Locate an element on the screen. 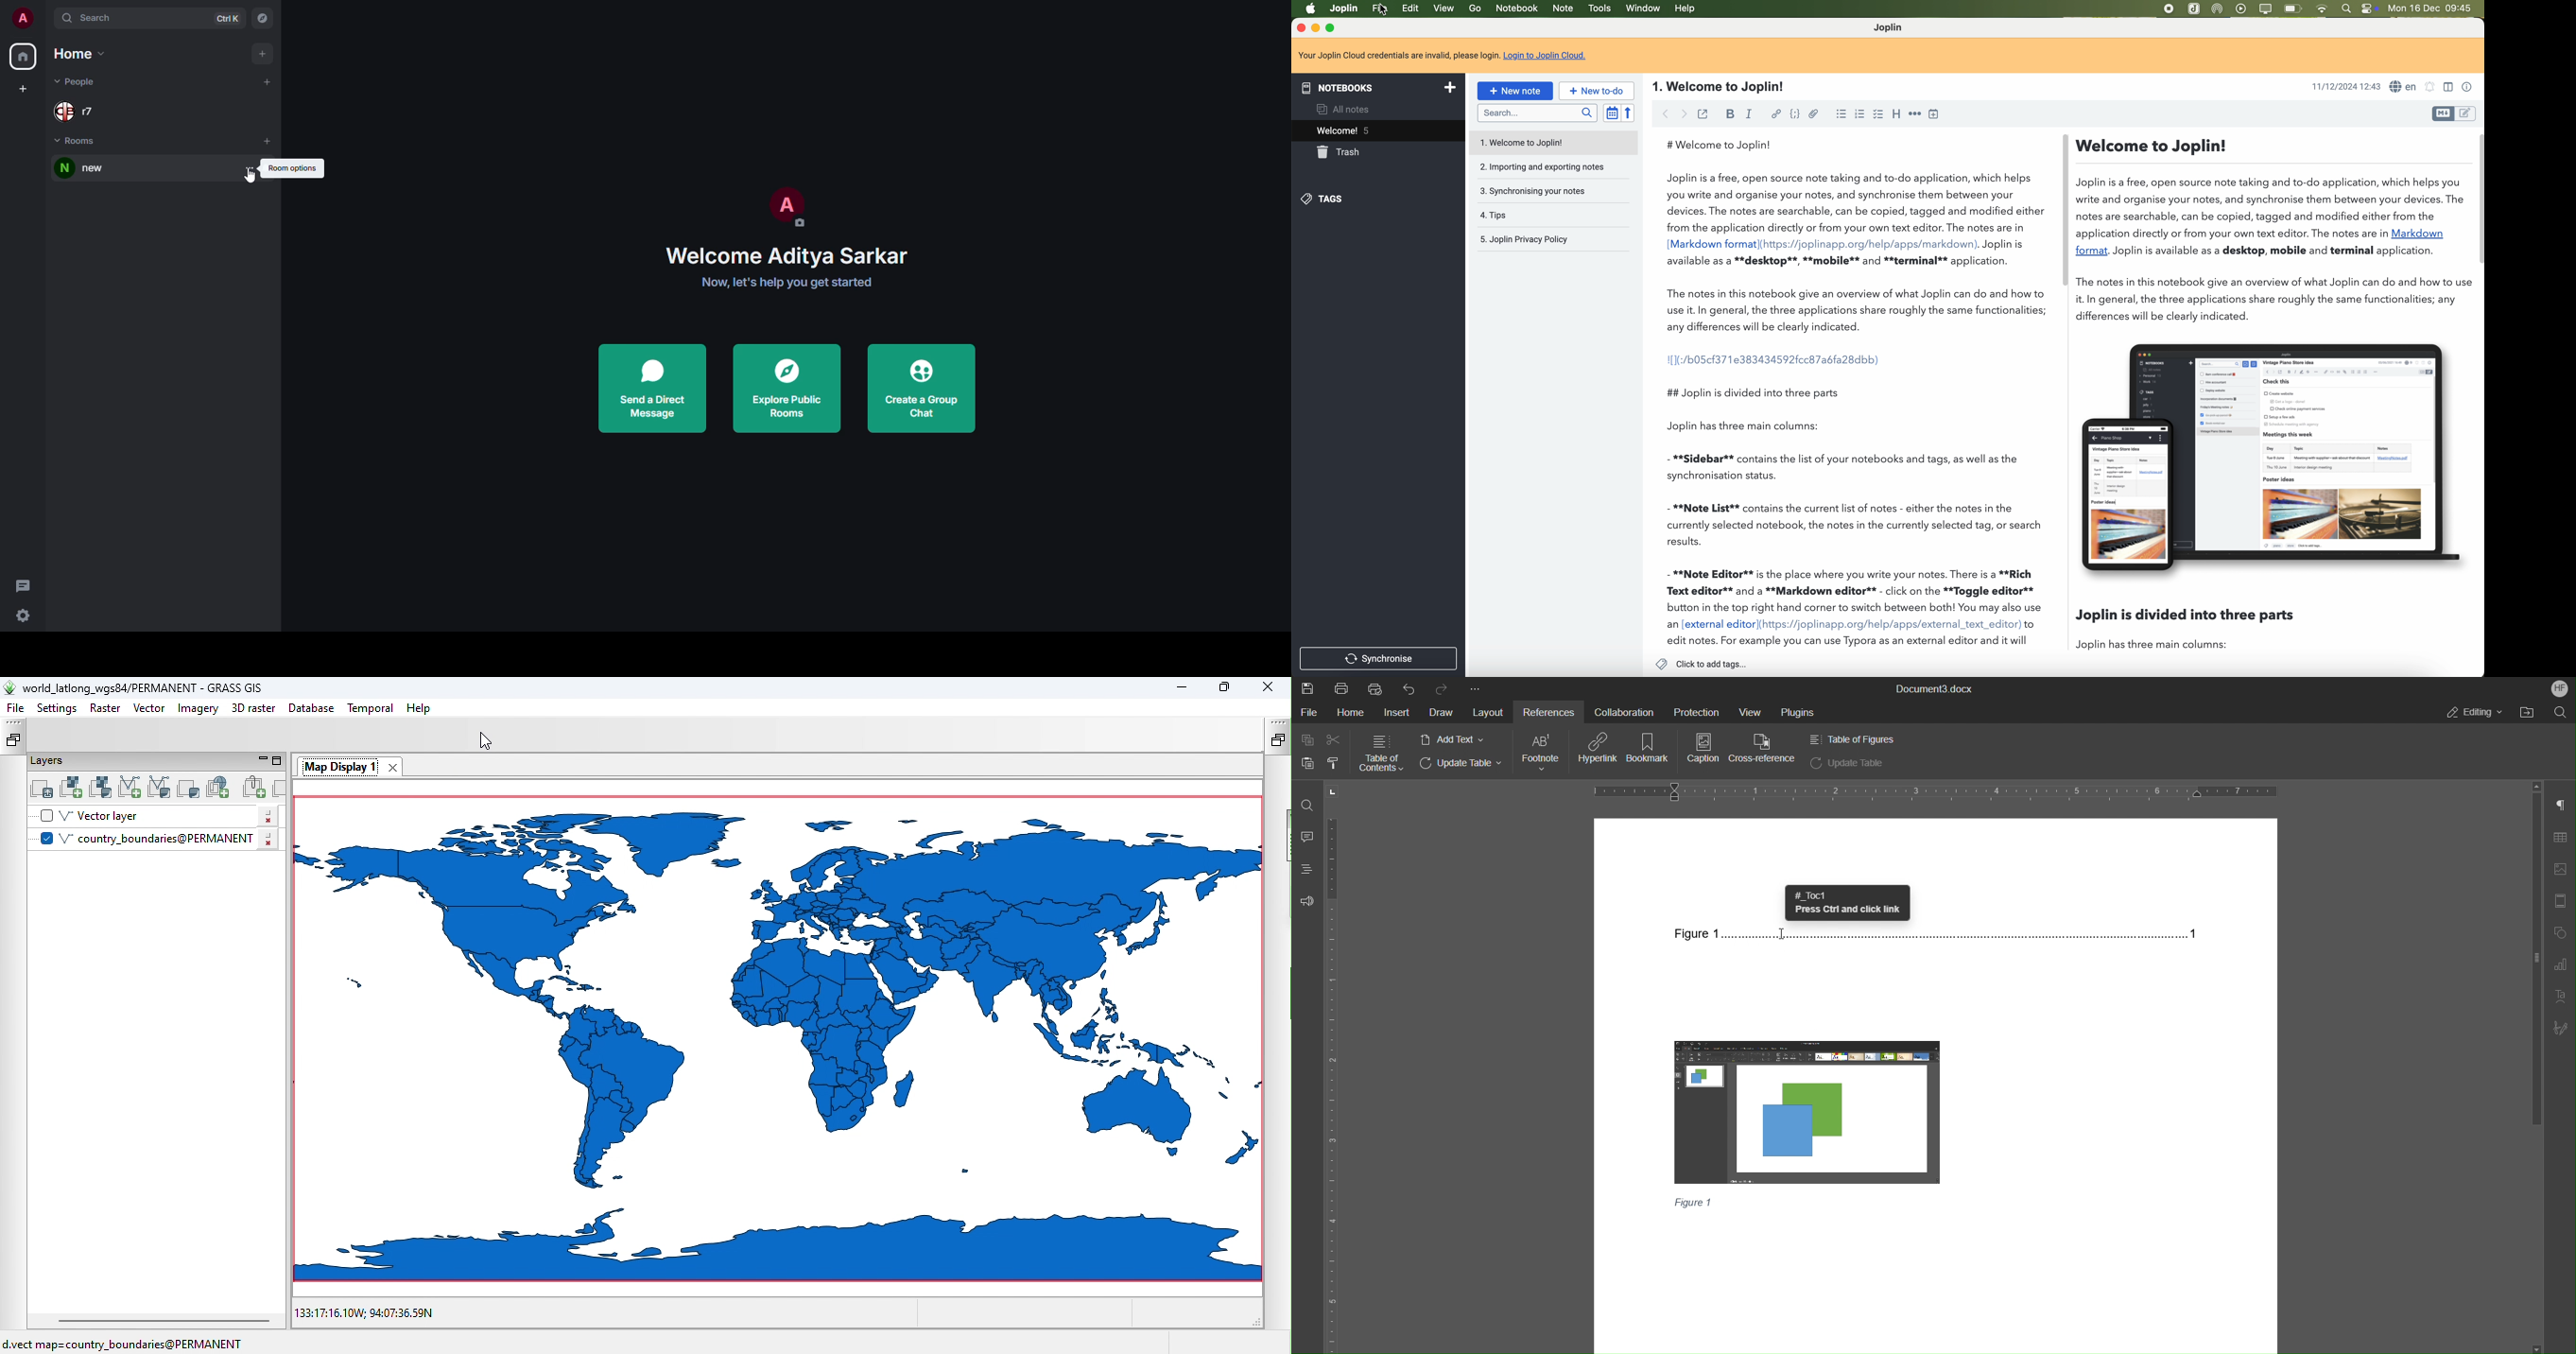  maximize is located at coordinates (1332, 28).